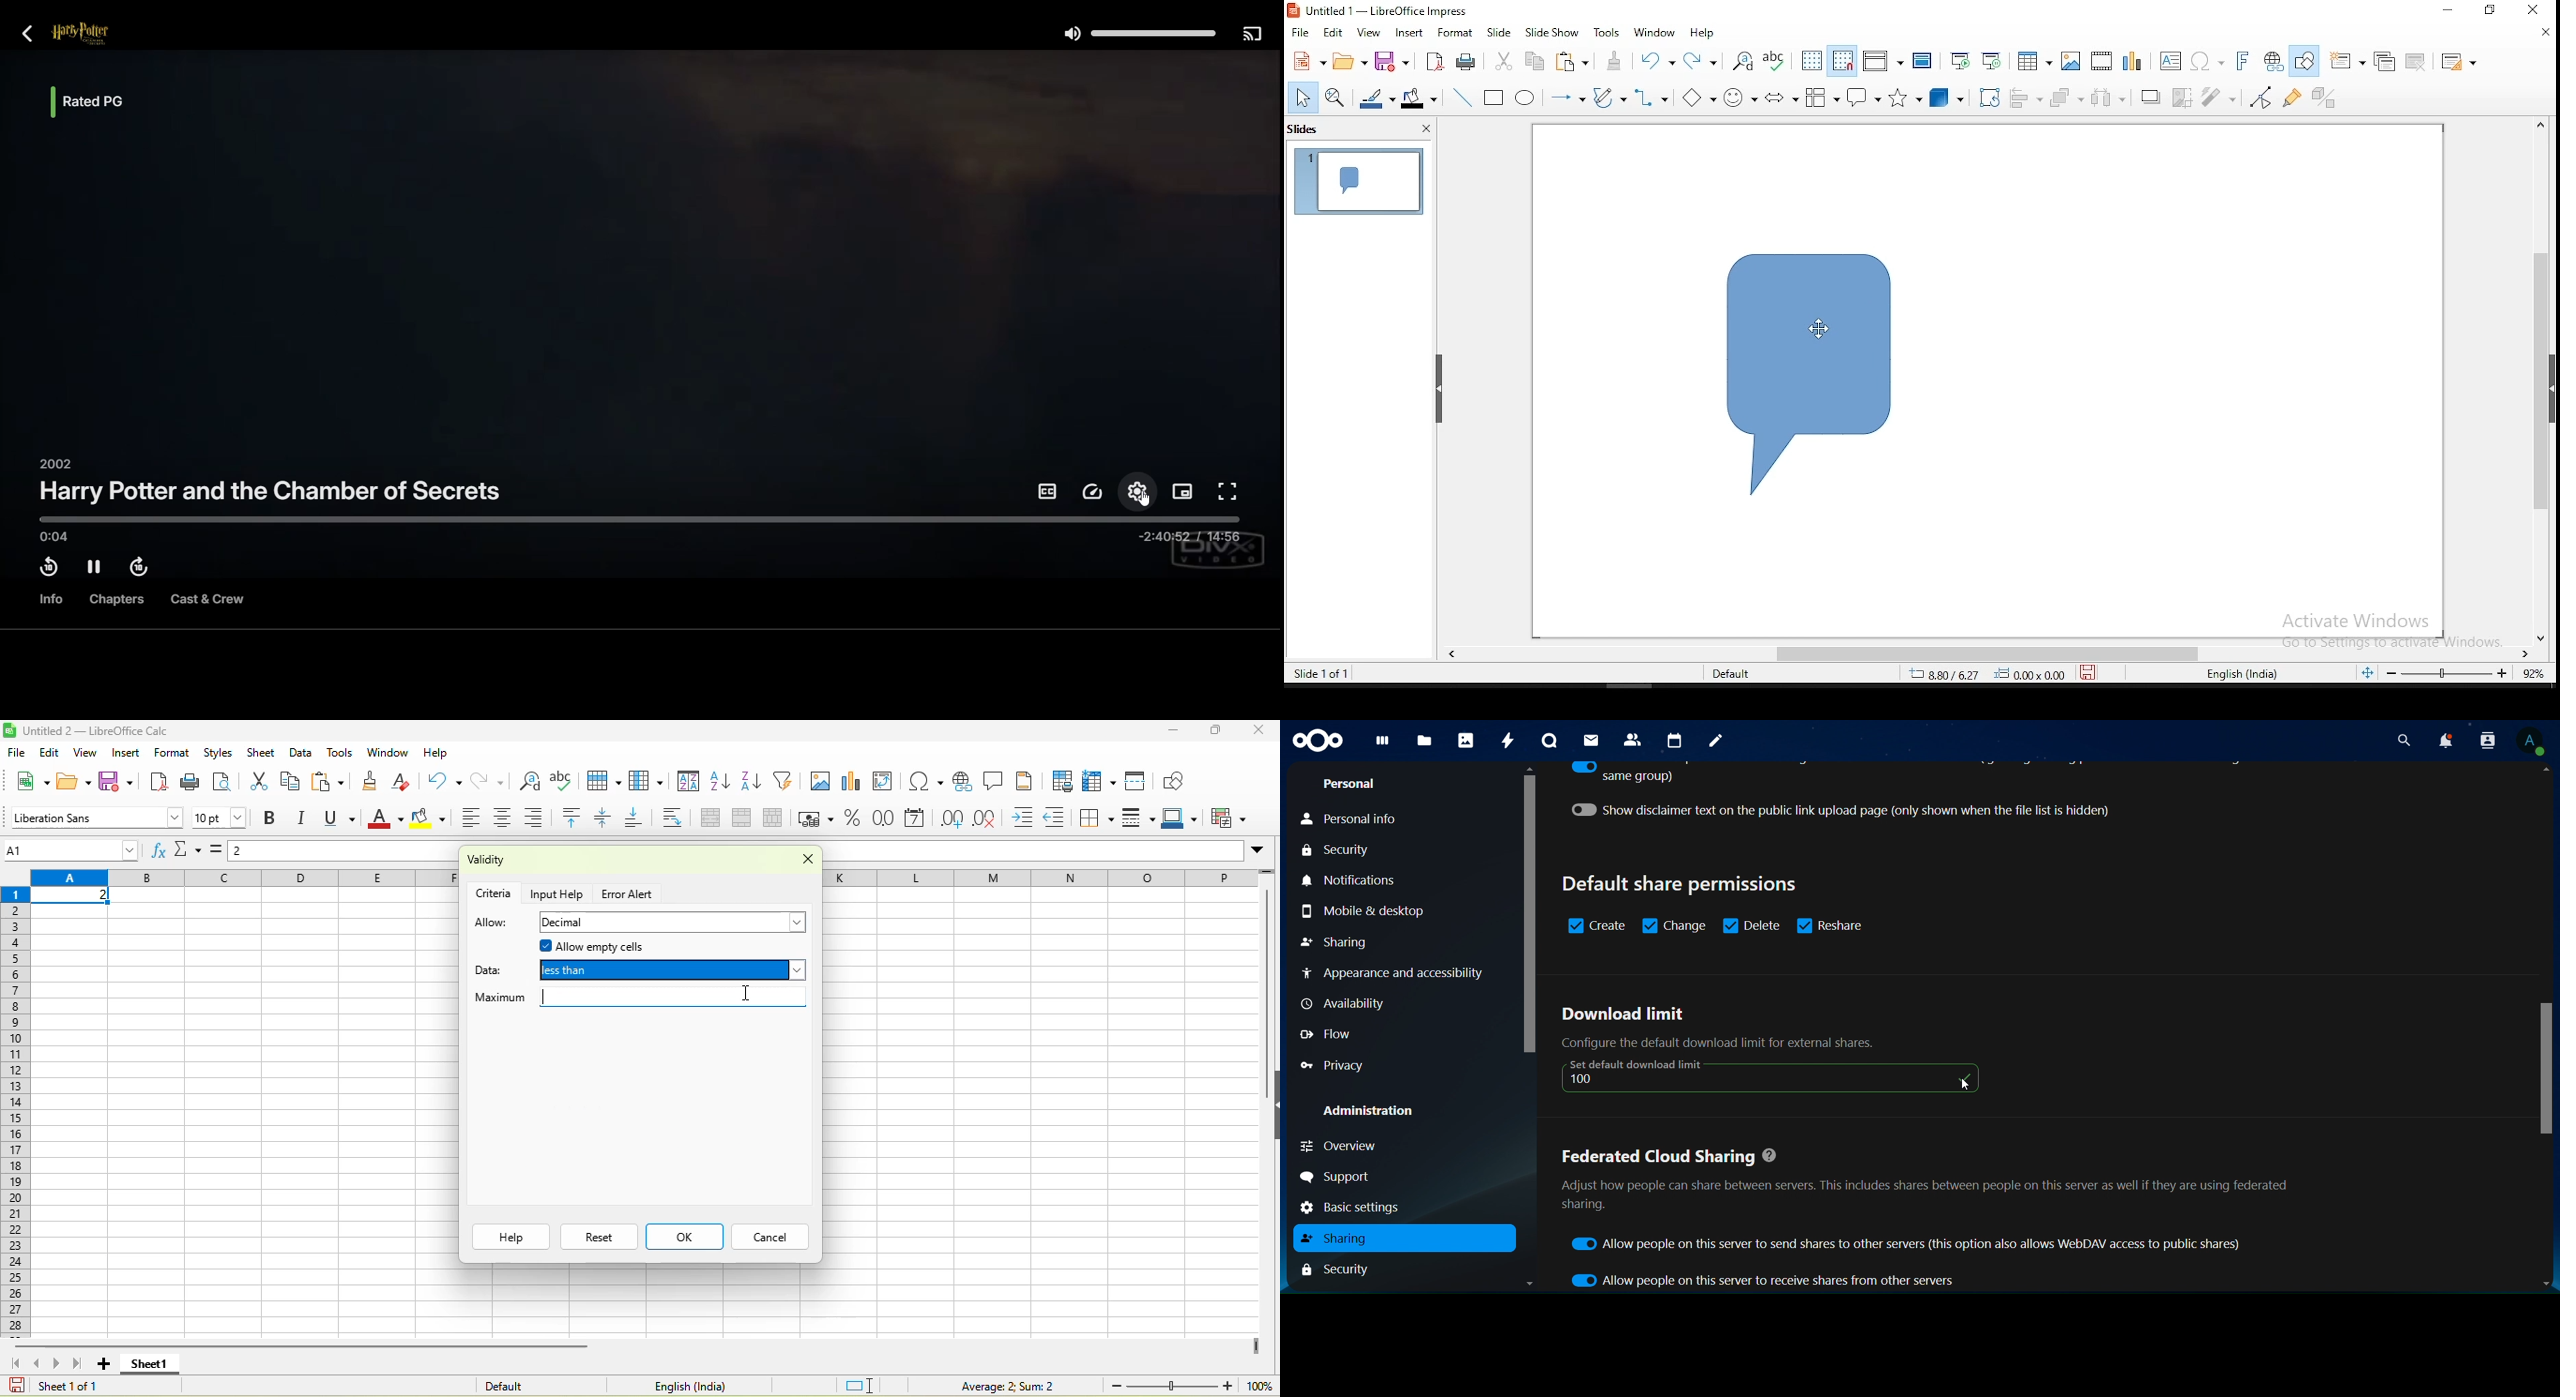  I want to click on align center, so click(506, 819).